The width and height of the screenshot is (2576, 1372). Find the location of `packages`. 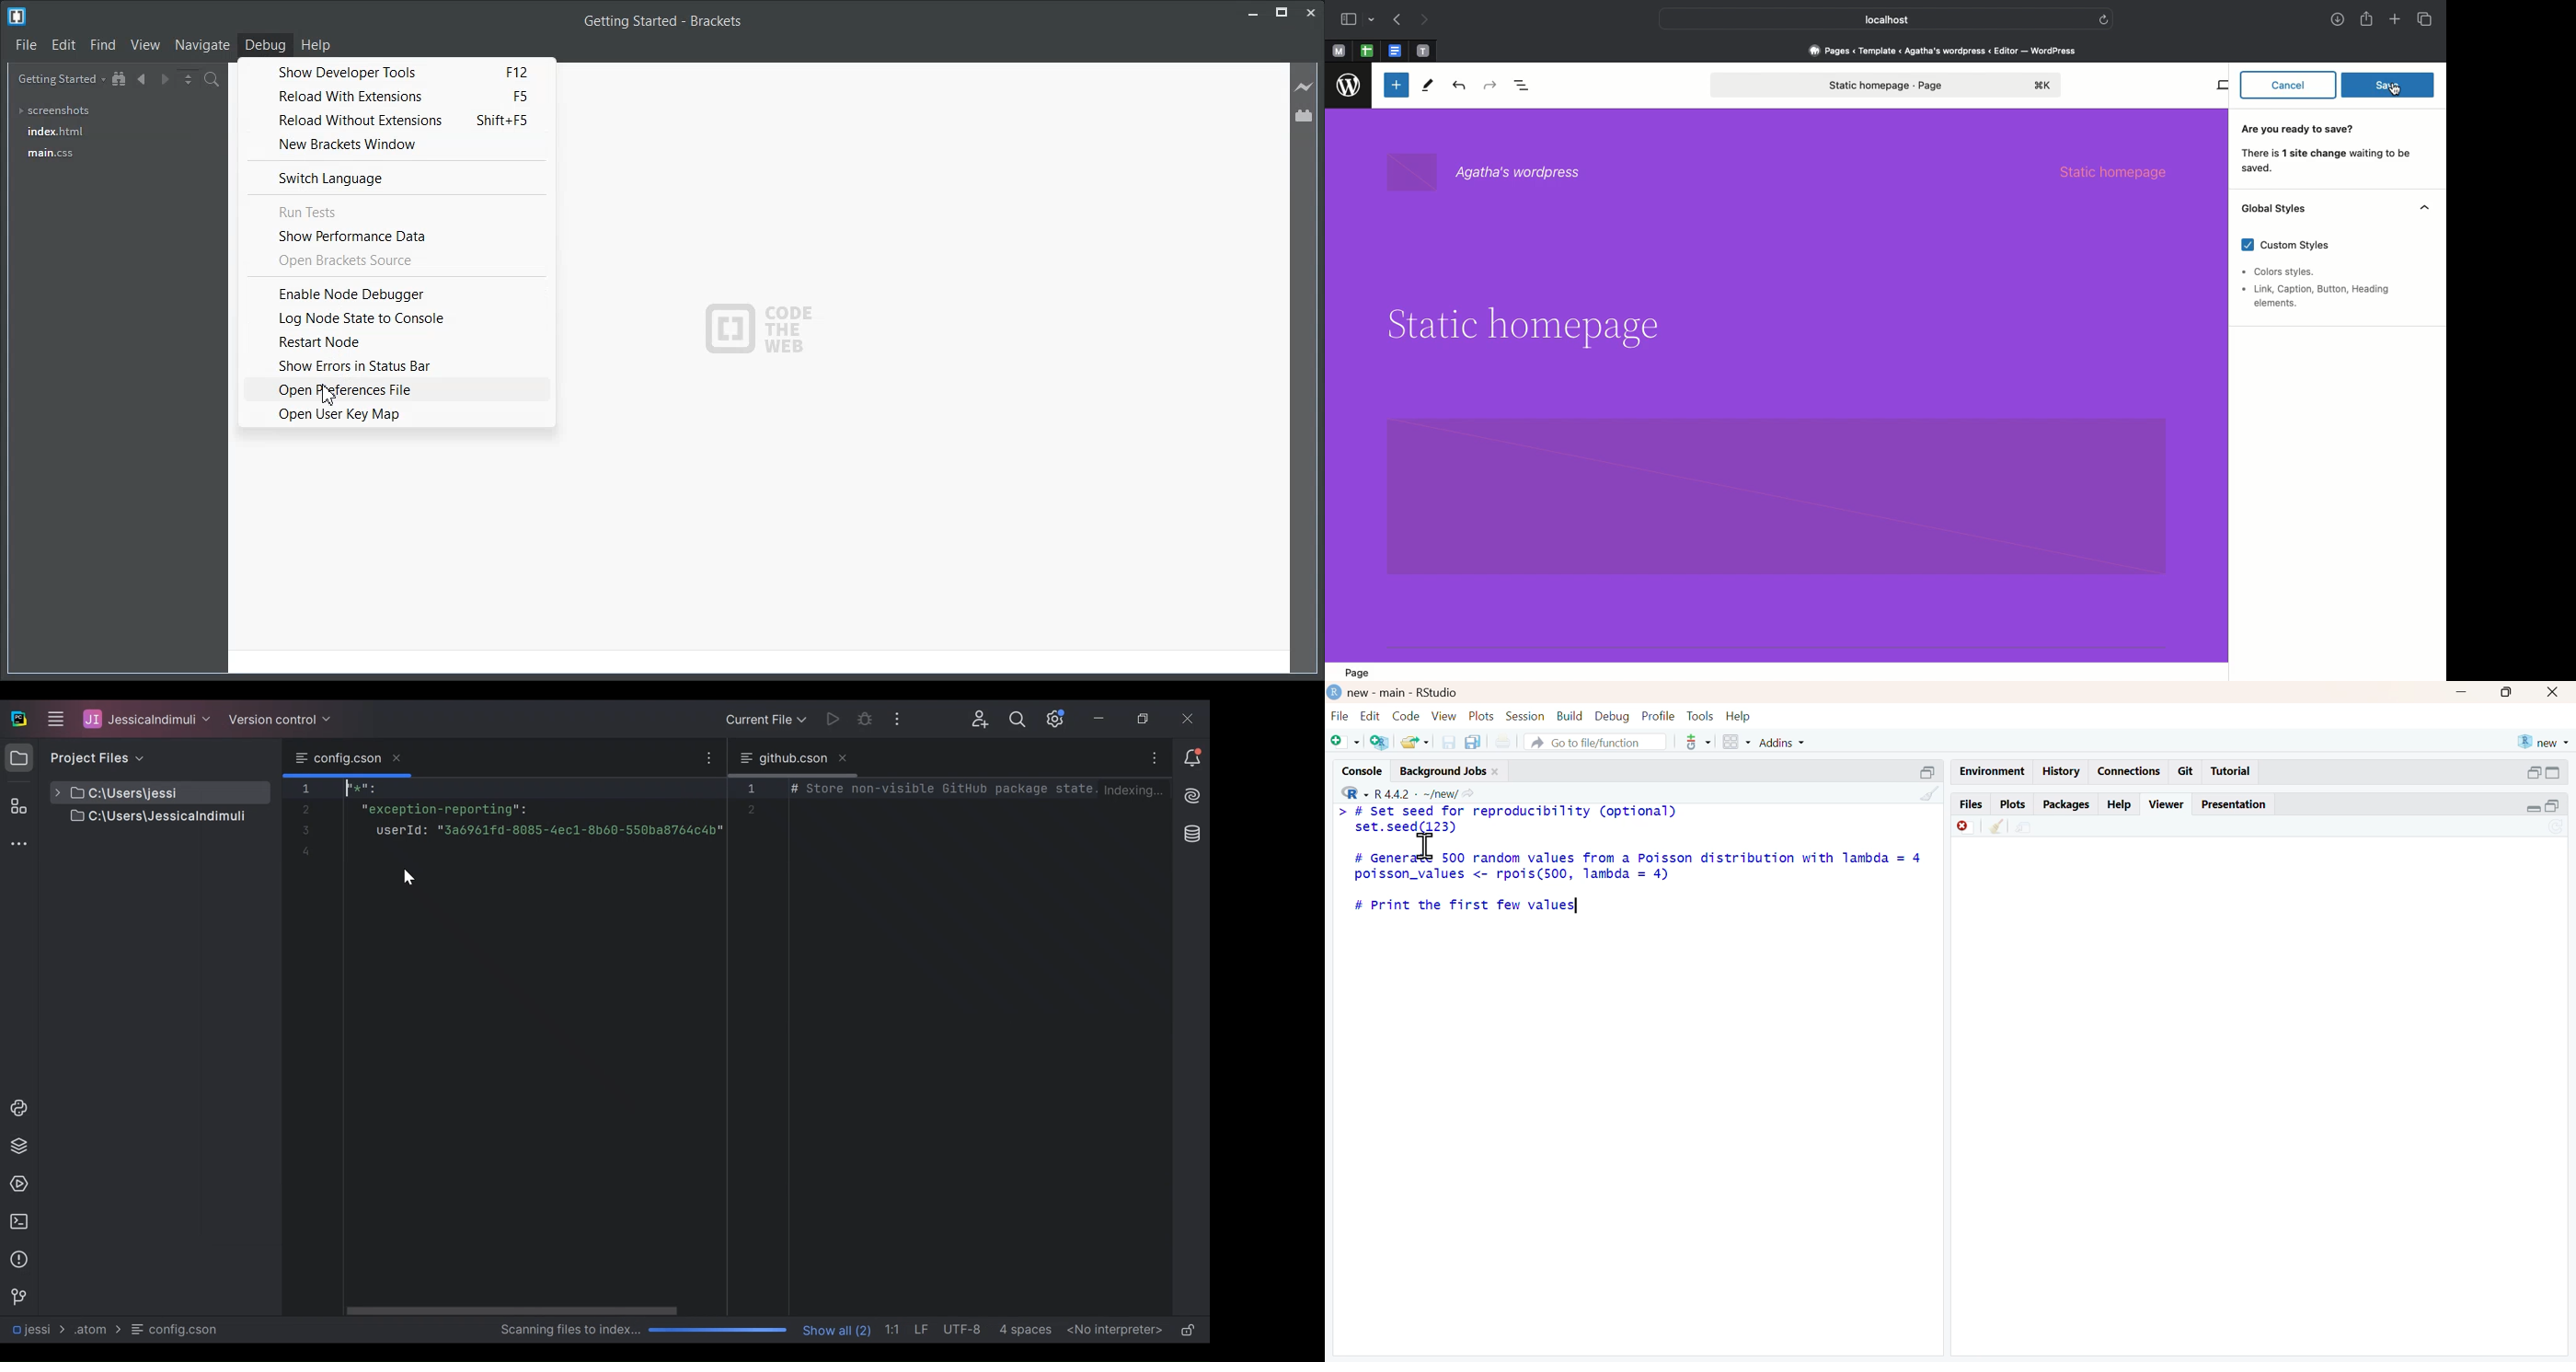

packages is located at coordinates (2068, 805).